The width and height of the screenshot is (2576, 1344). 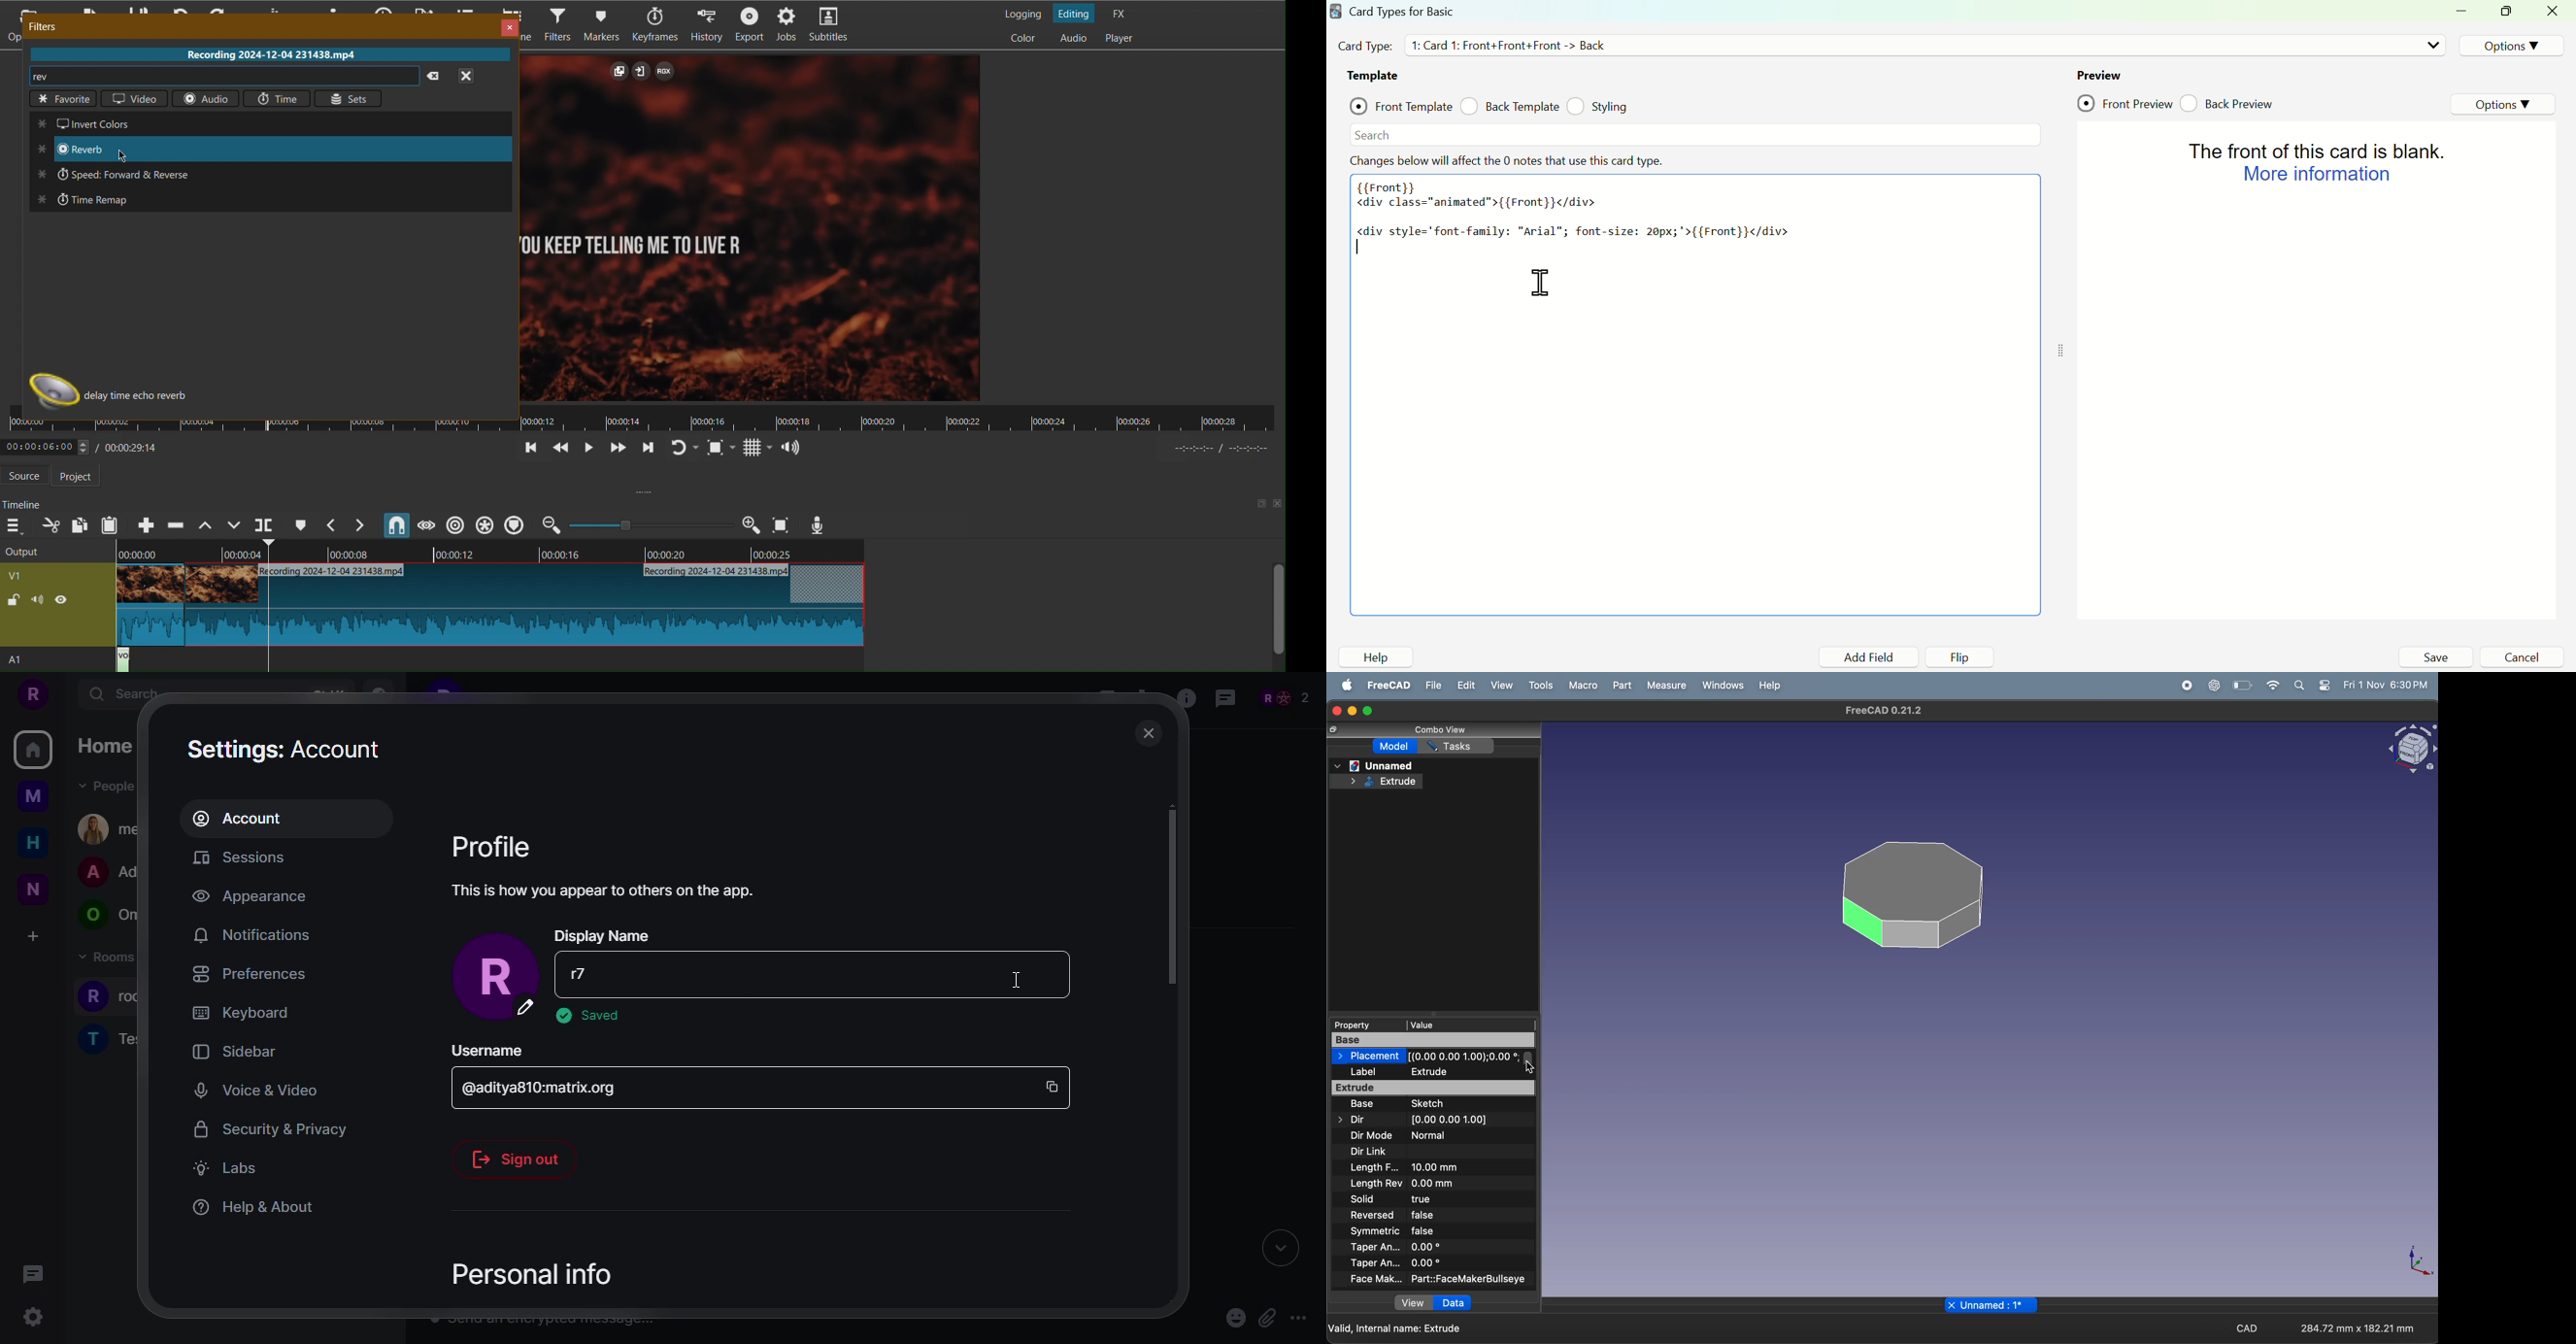 What do you see at coordinates (1335, 10) in the screenshot?
I see `logo` at bounding box center [1335, 10].